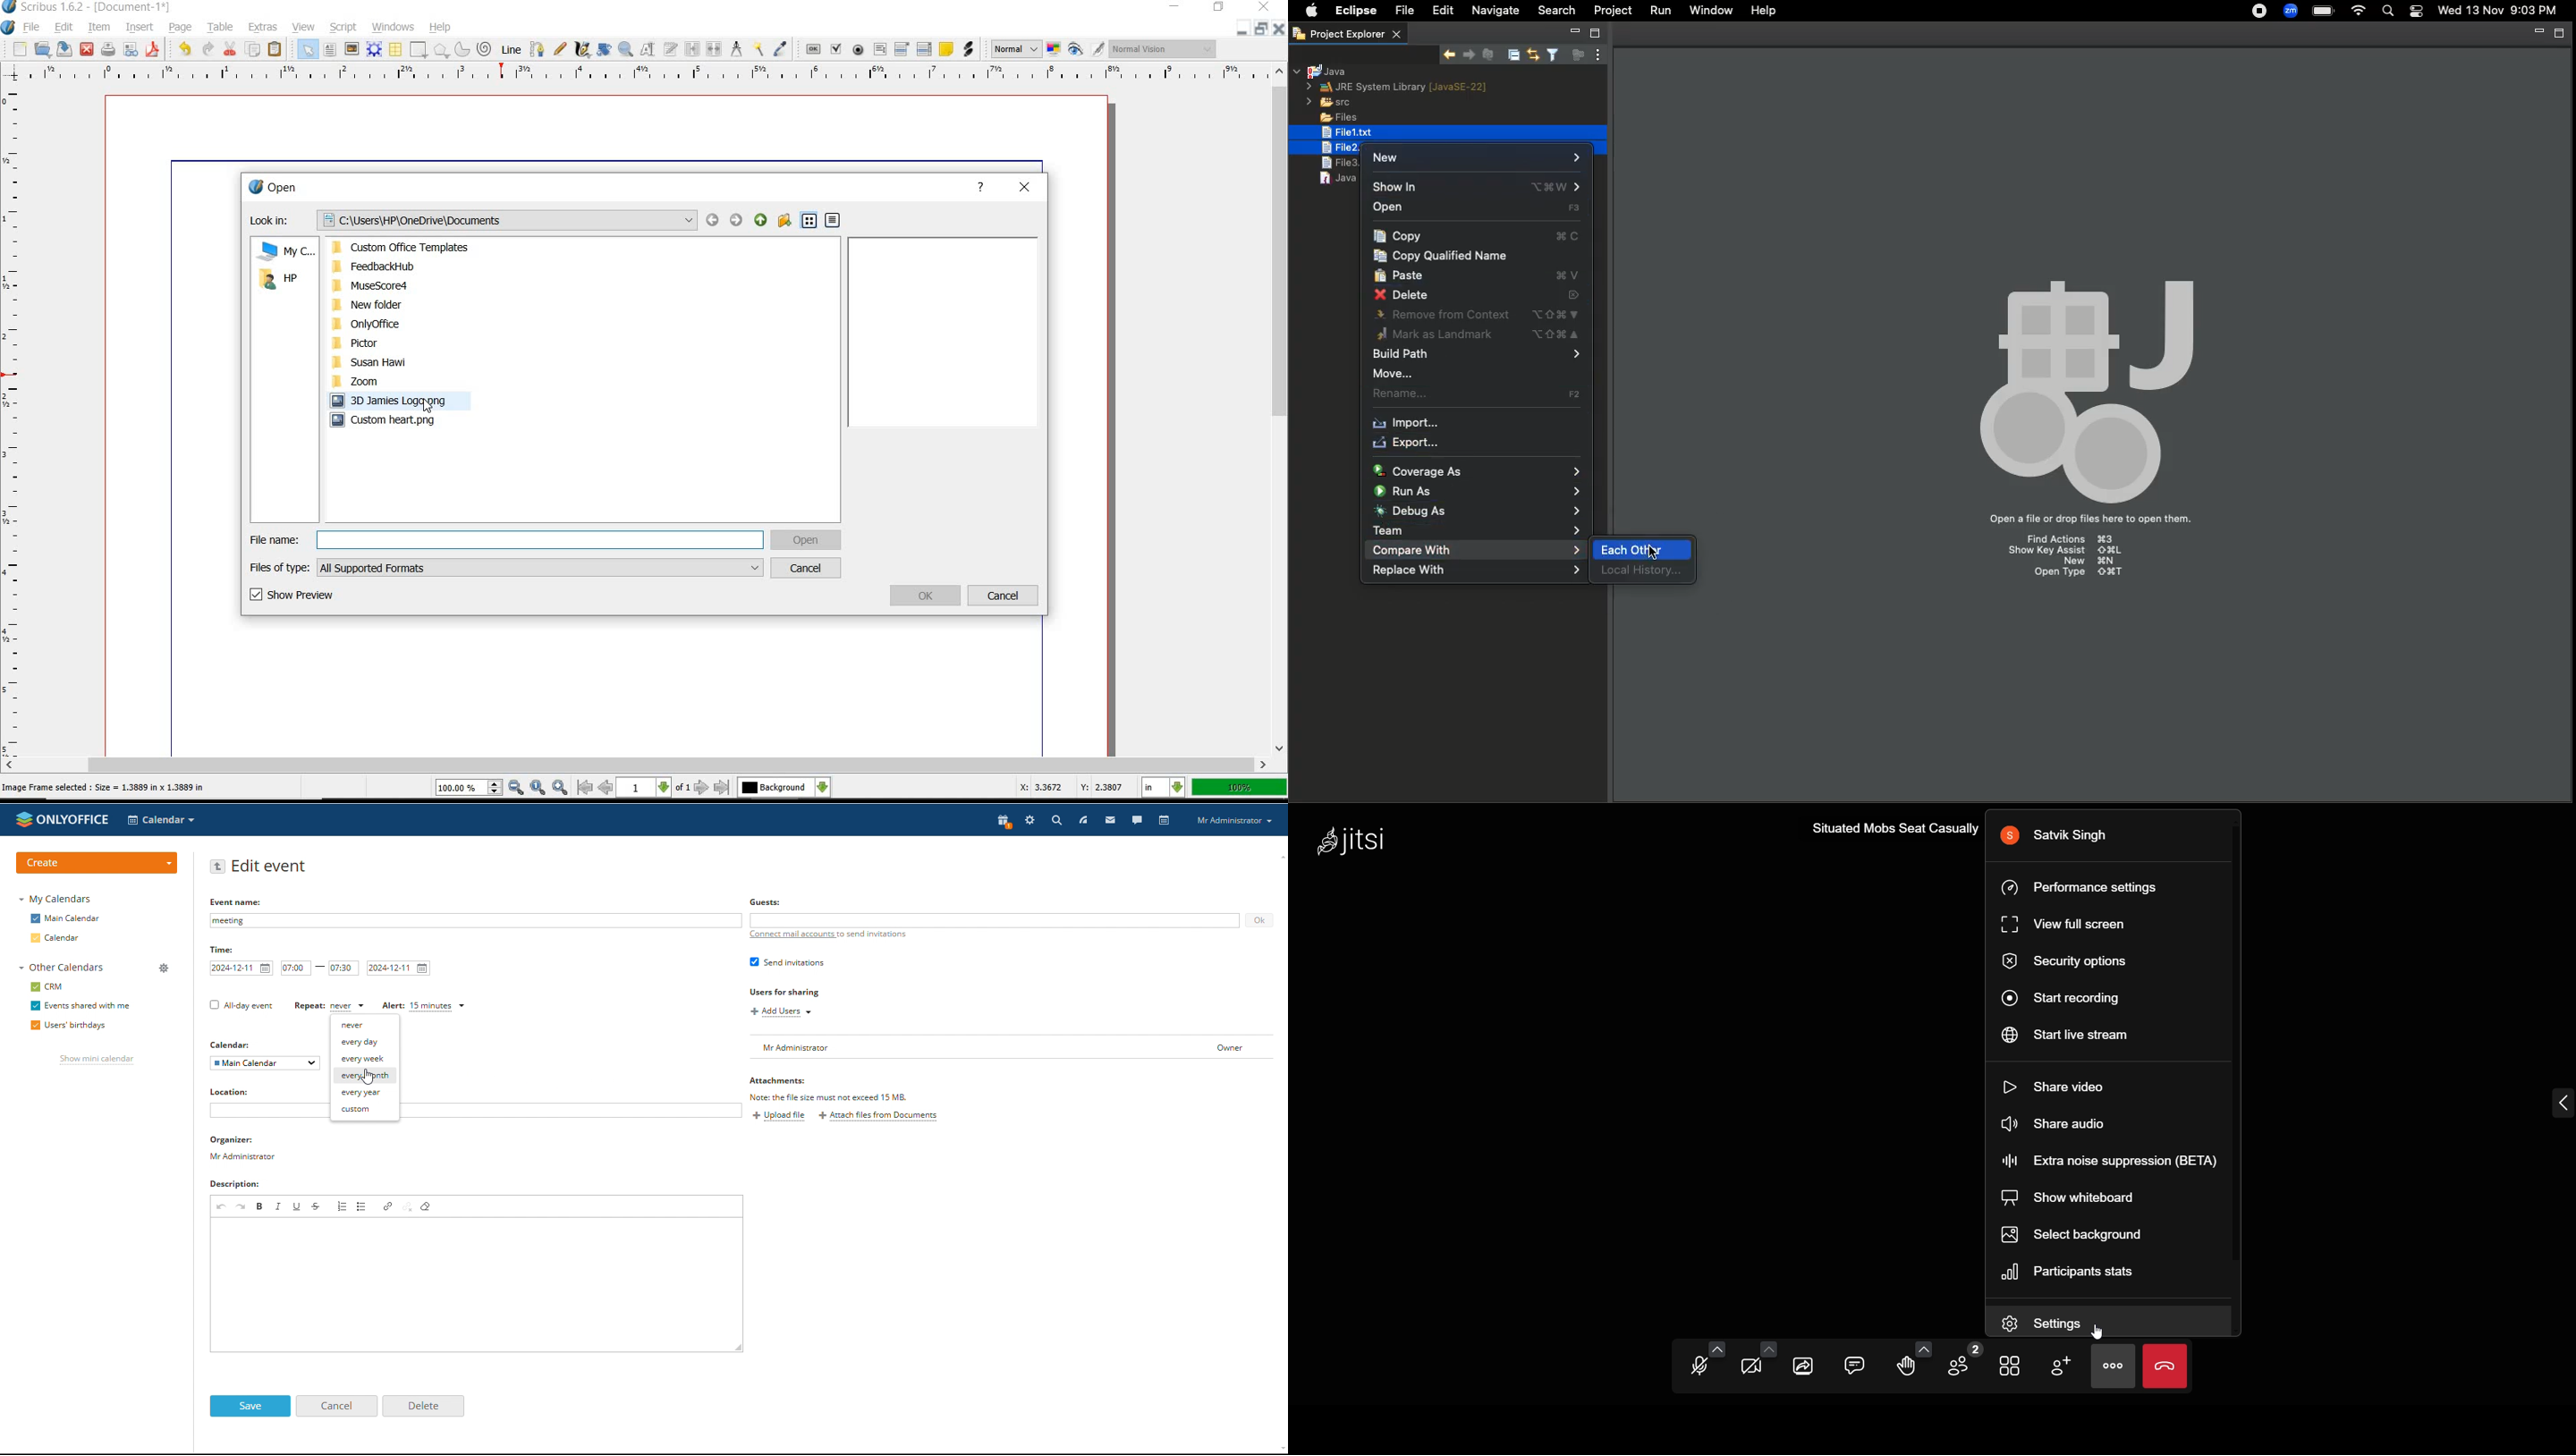 The width and height of the screenshot is (2576, 1456). I want to click on invite people, so click(2061, 1365).